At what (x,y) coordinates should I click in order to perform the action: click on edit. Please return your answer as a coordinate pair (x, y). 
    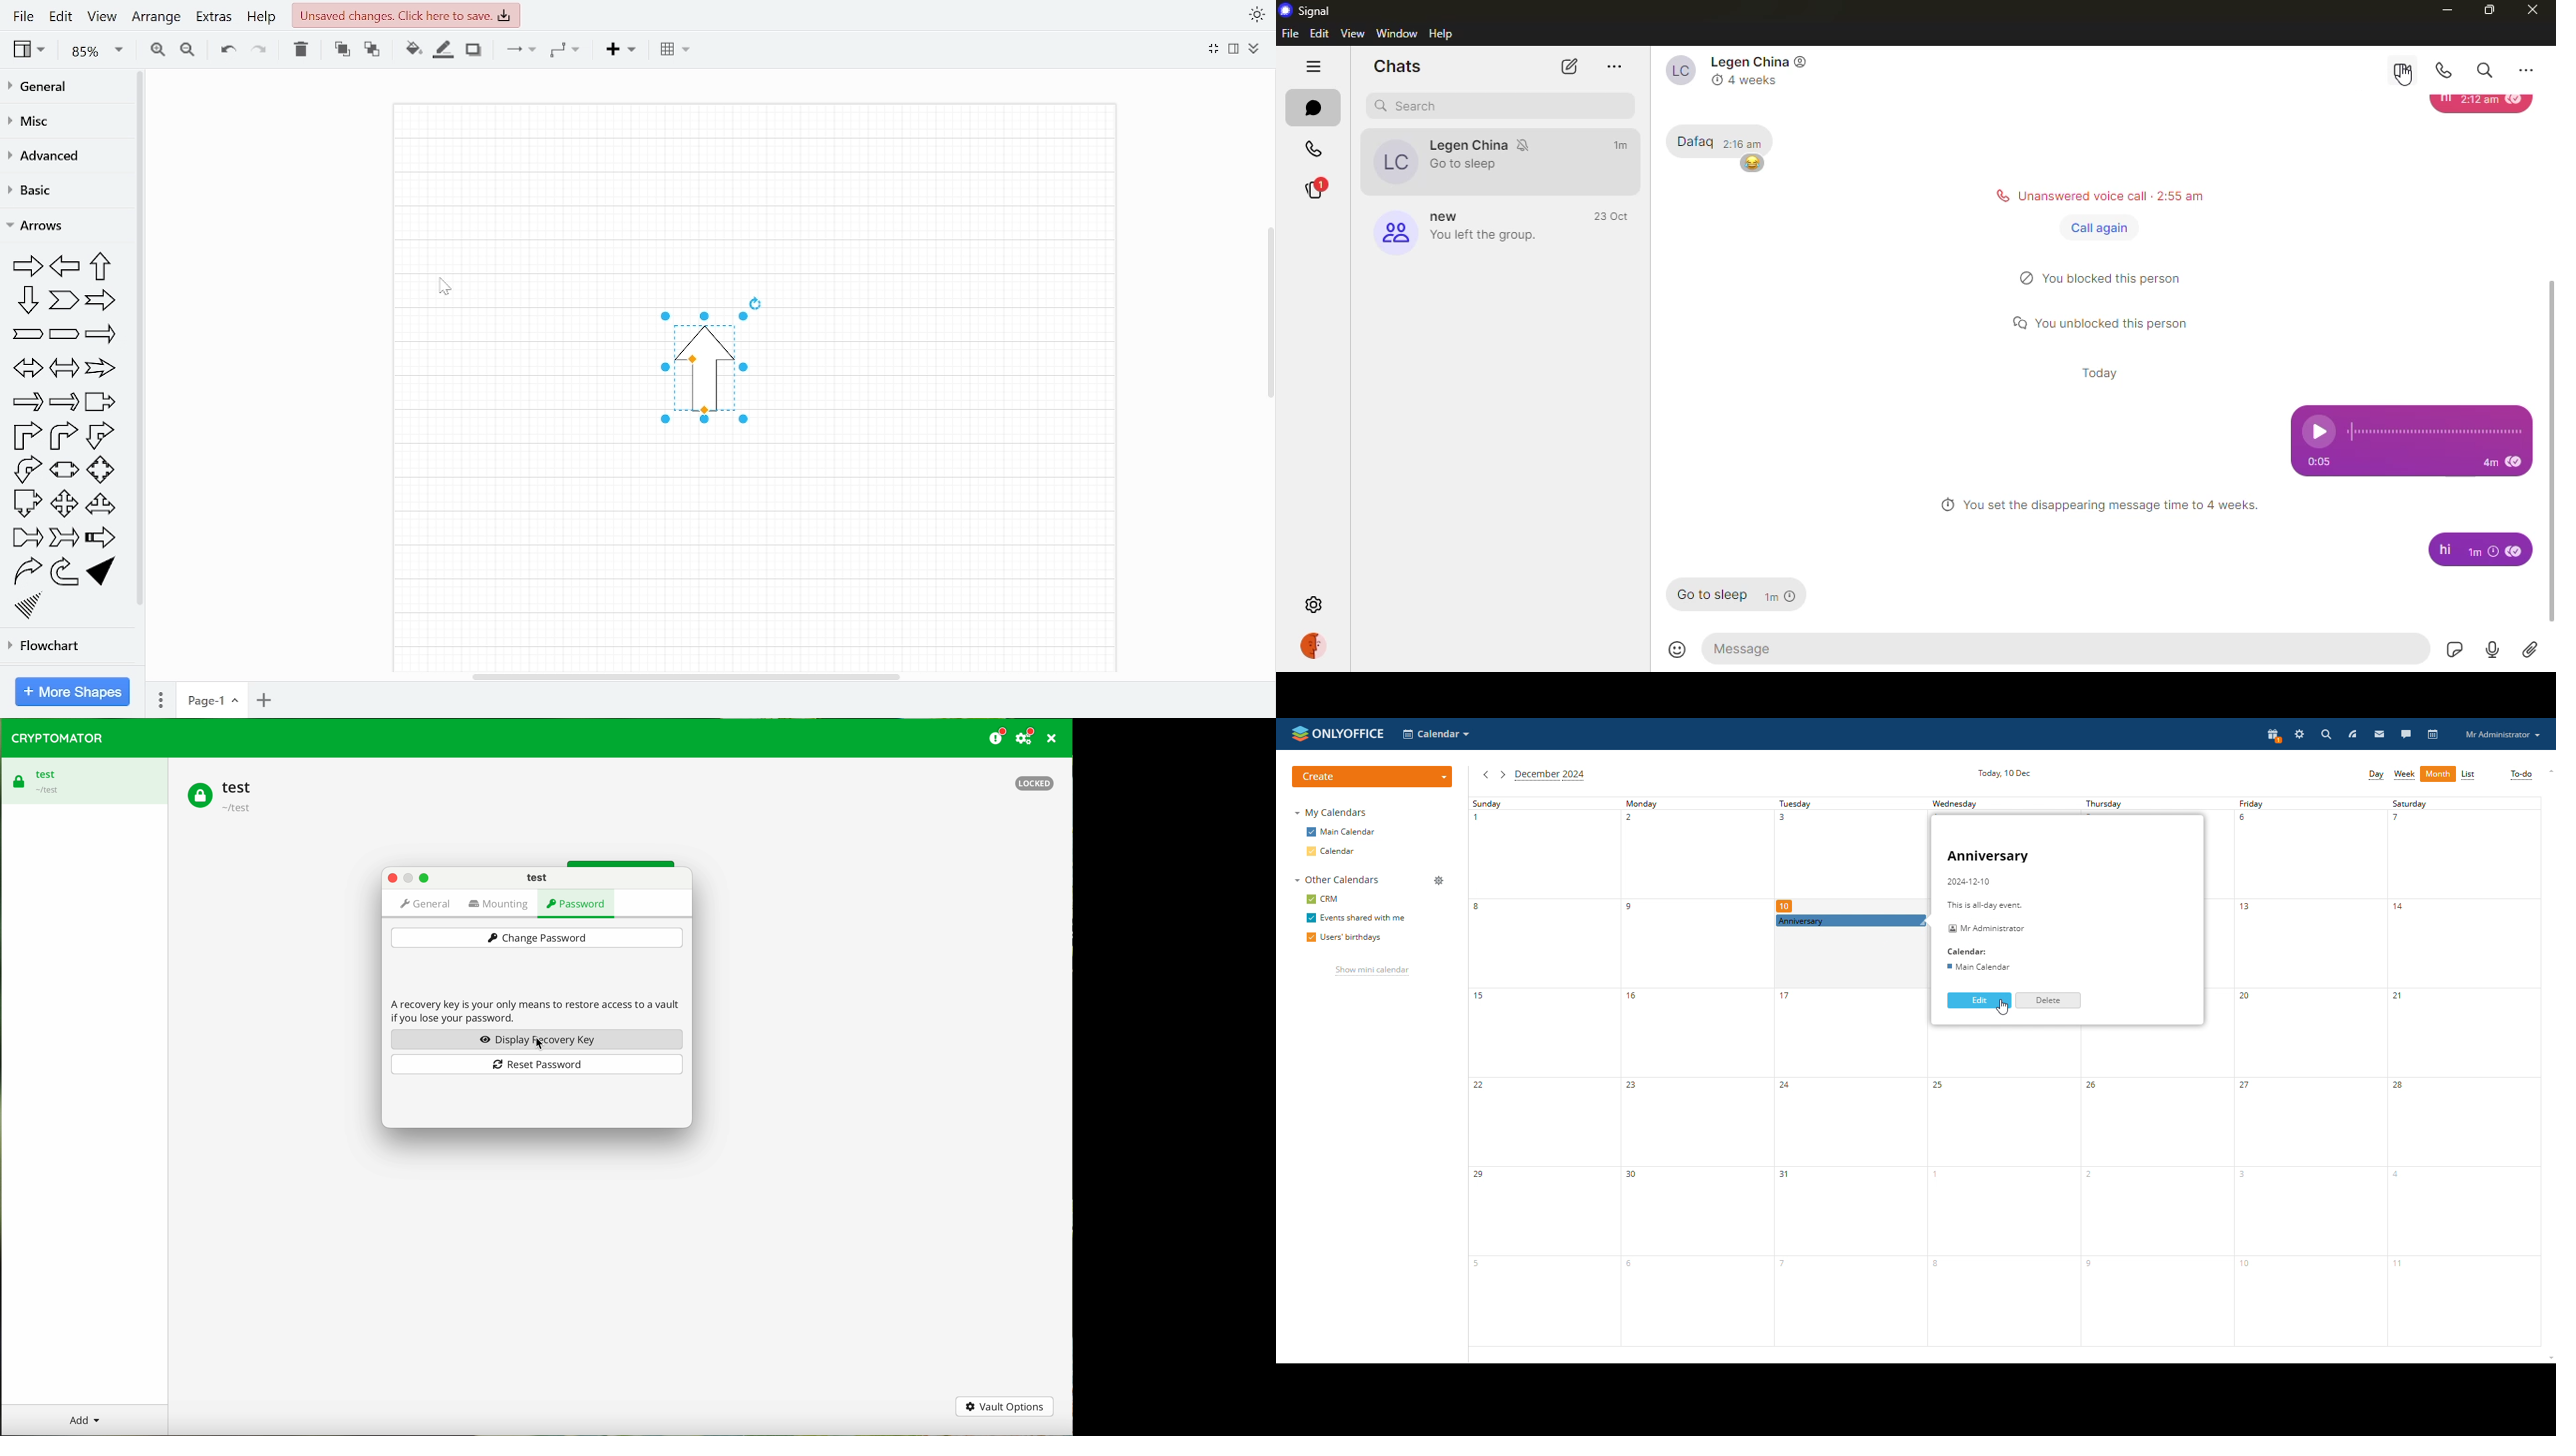
    Looking at the image, I should click on (1979, 1001).